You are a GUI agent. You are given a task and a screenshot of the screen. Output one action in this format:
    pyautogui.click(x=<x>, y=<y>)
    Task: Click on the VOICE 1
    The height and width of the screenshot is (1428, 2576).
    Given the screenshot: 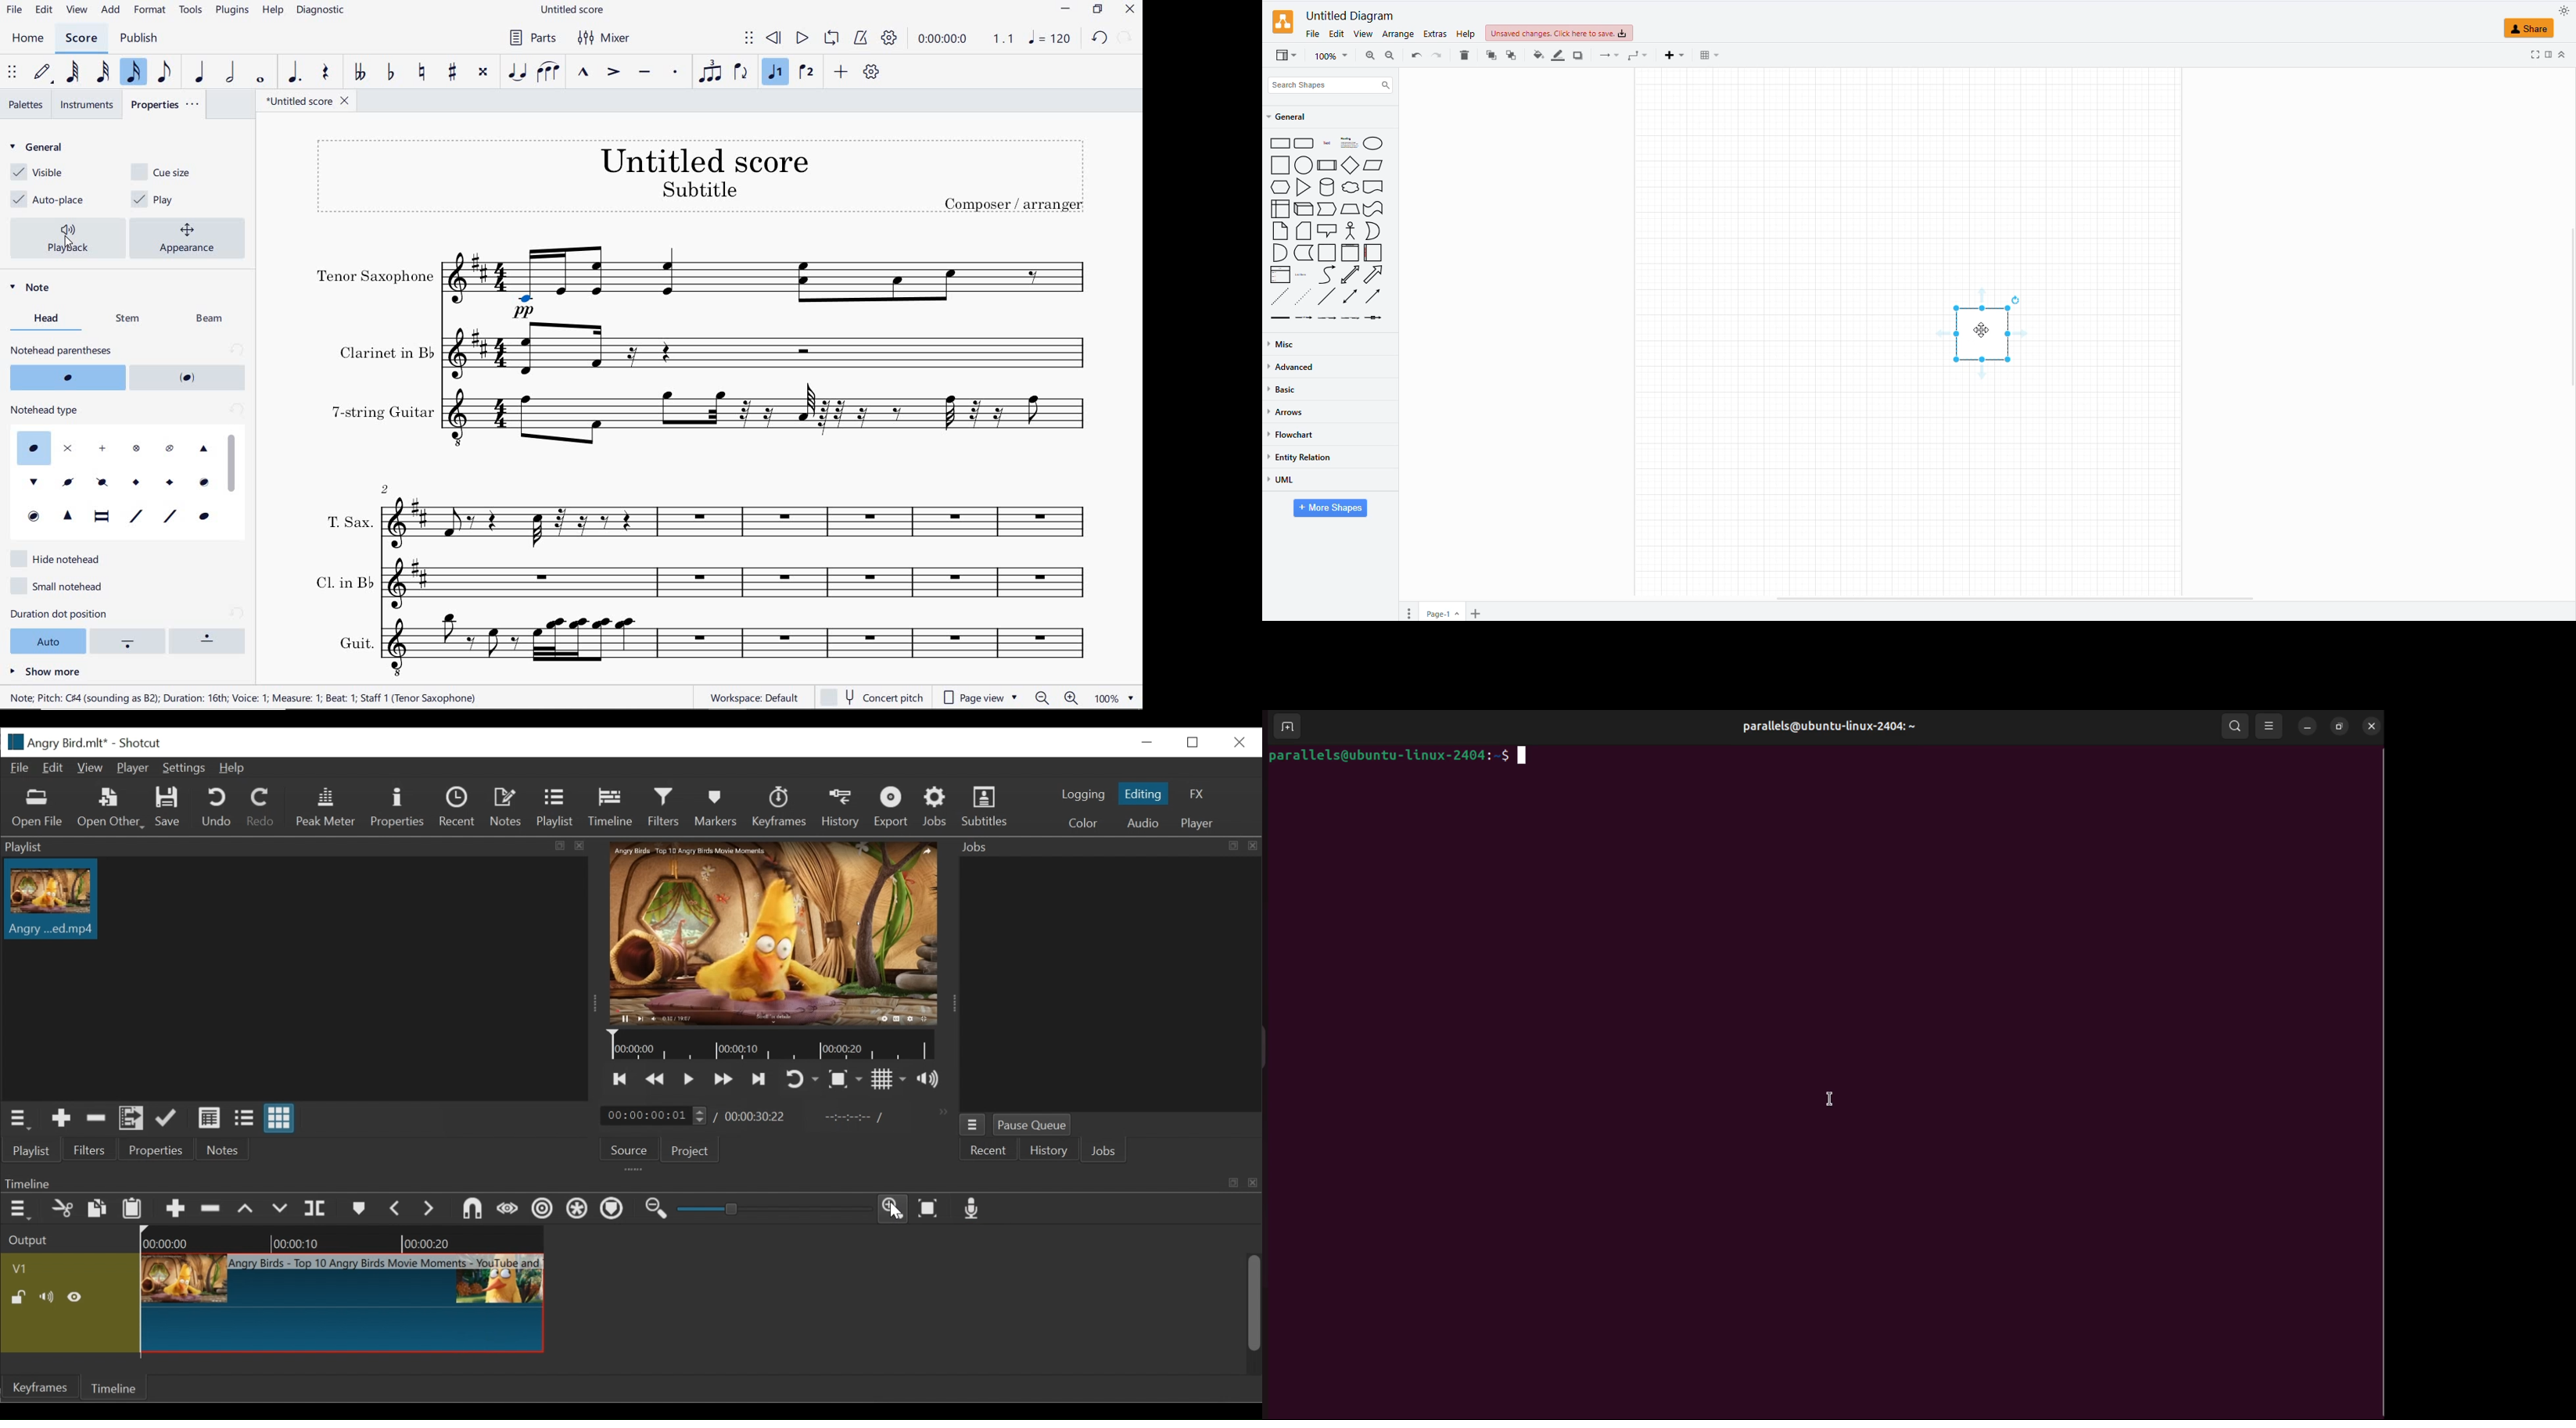 What is the action you would take?
    pyautogui.click(x=777, y=73)
    